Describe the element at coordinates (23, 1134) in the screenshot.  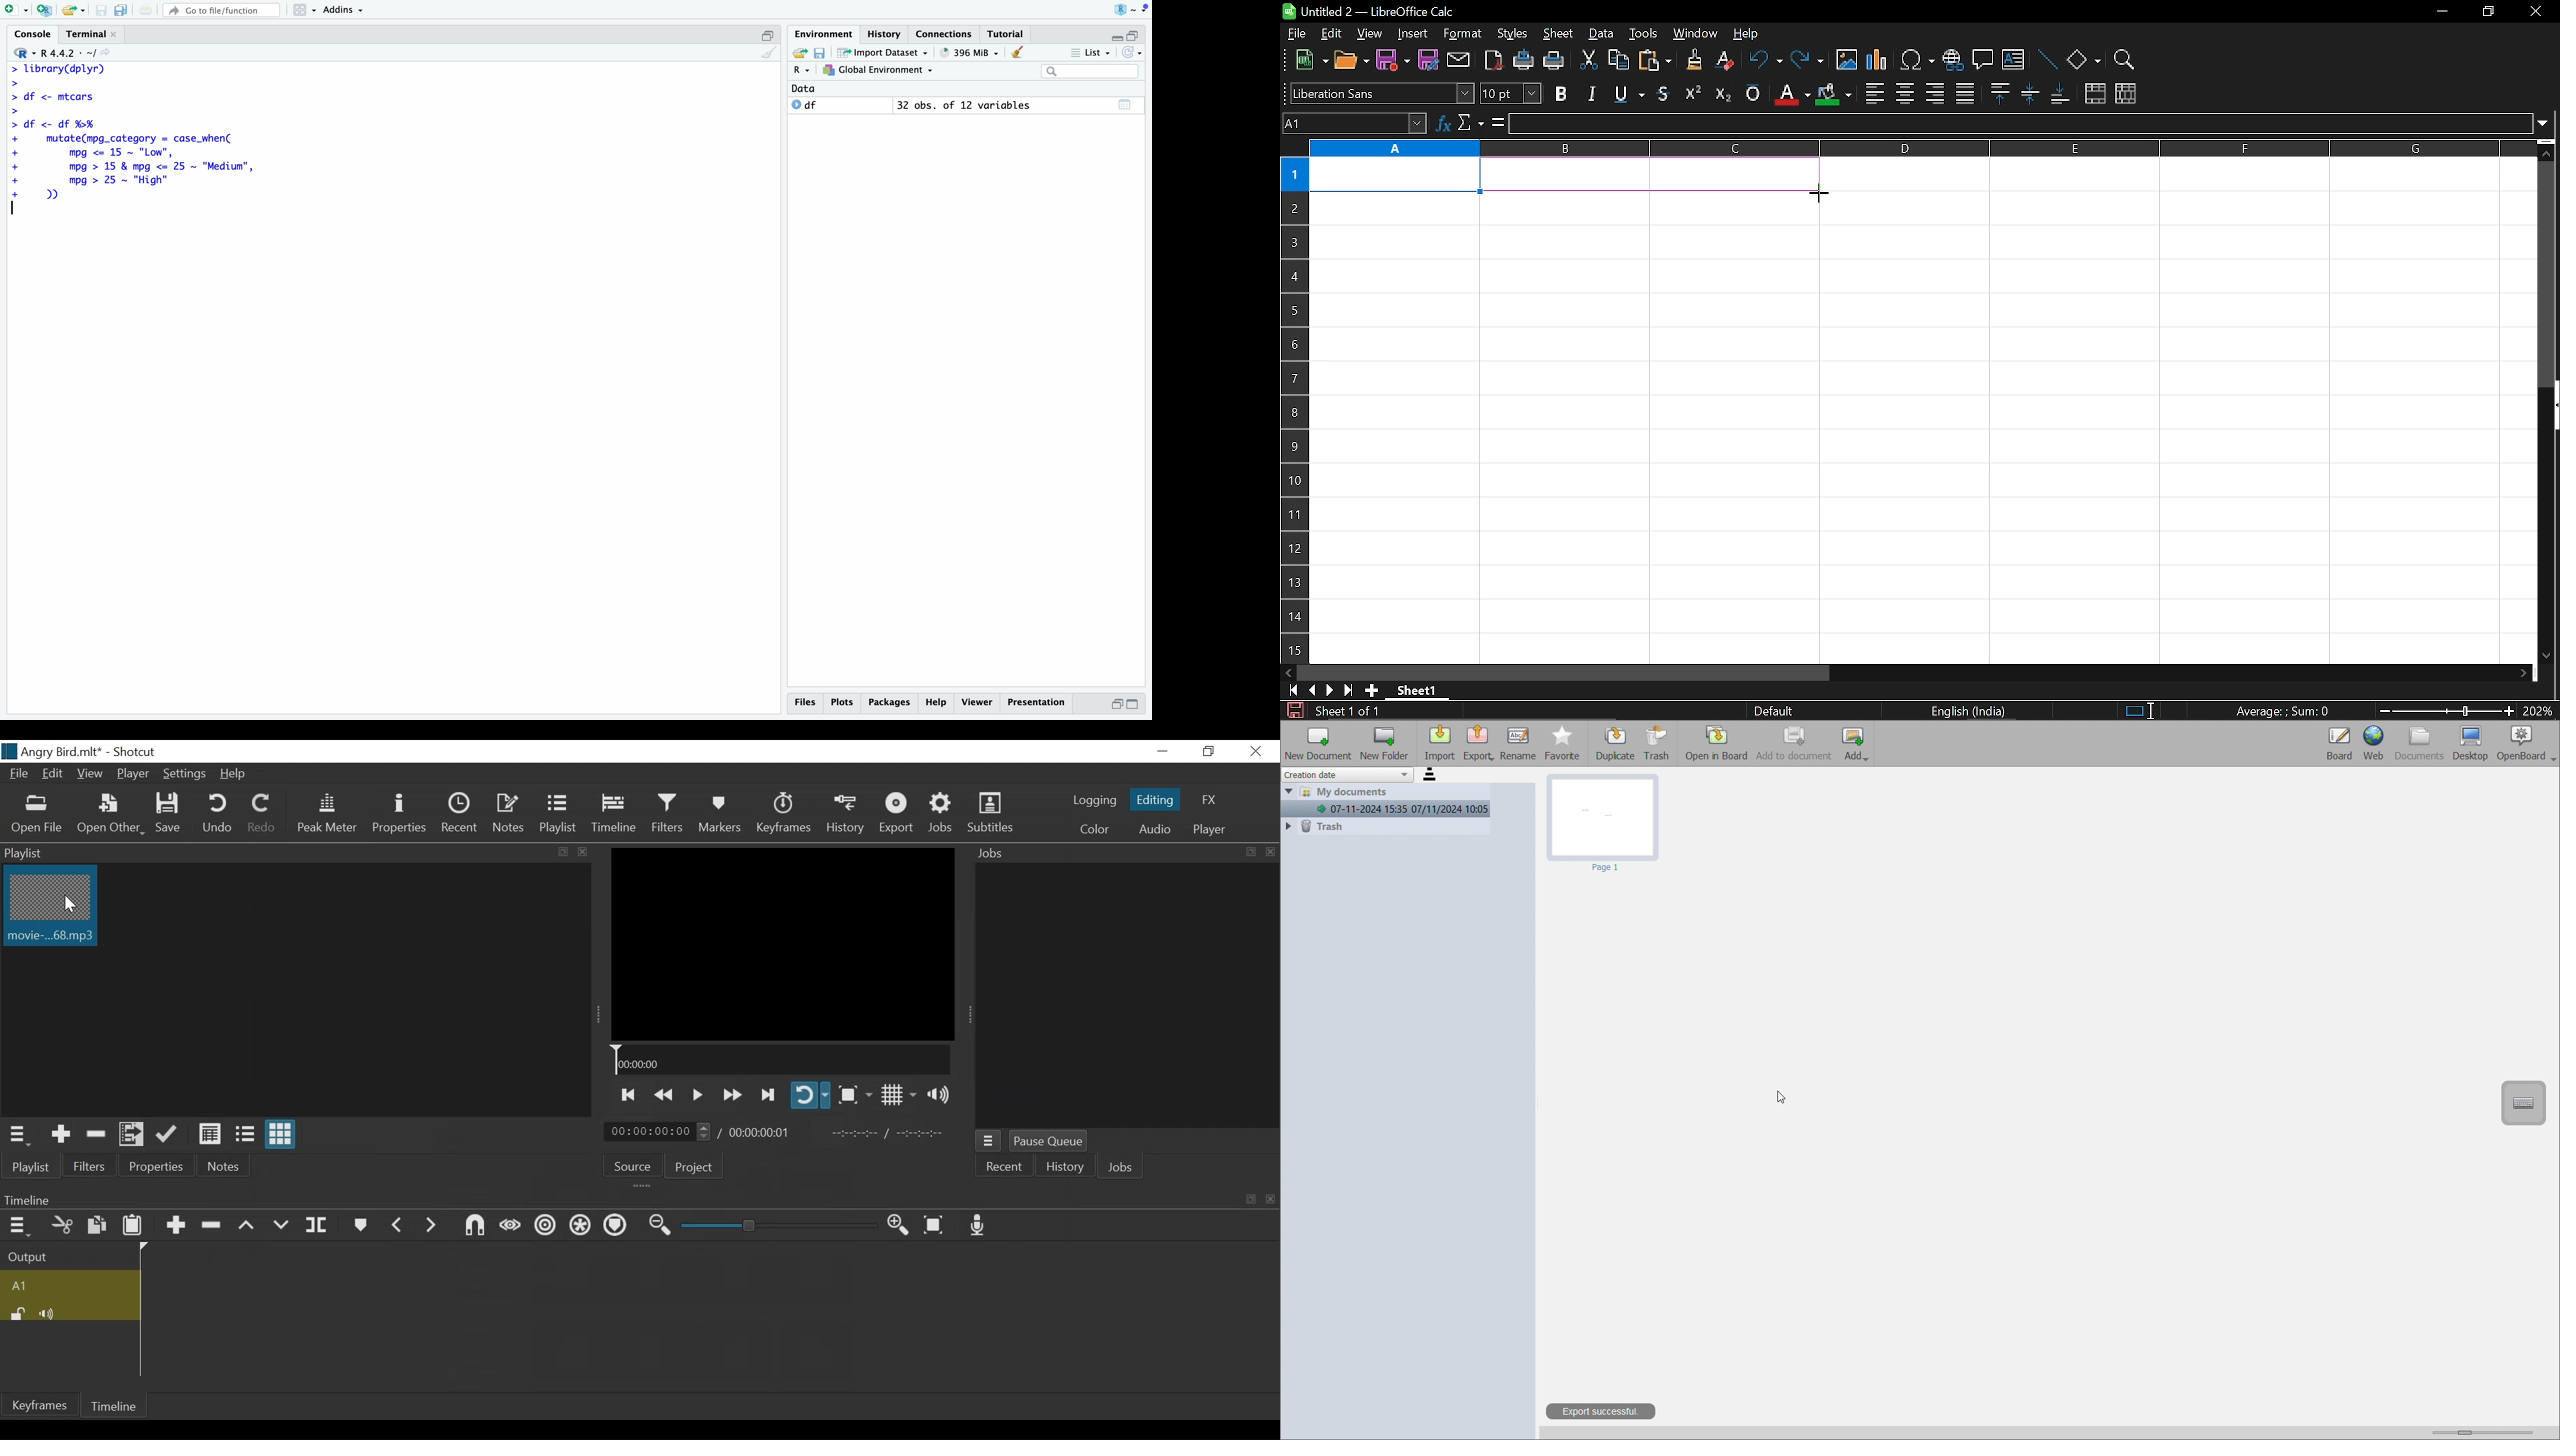
I see `Playlist menu` at that location.